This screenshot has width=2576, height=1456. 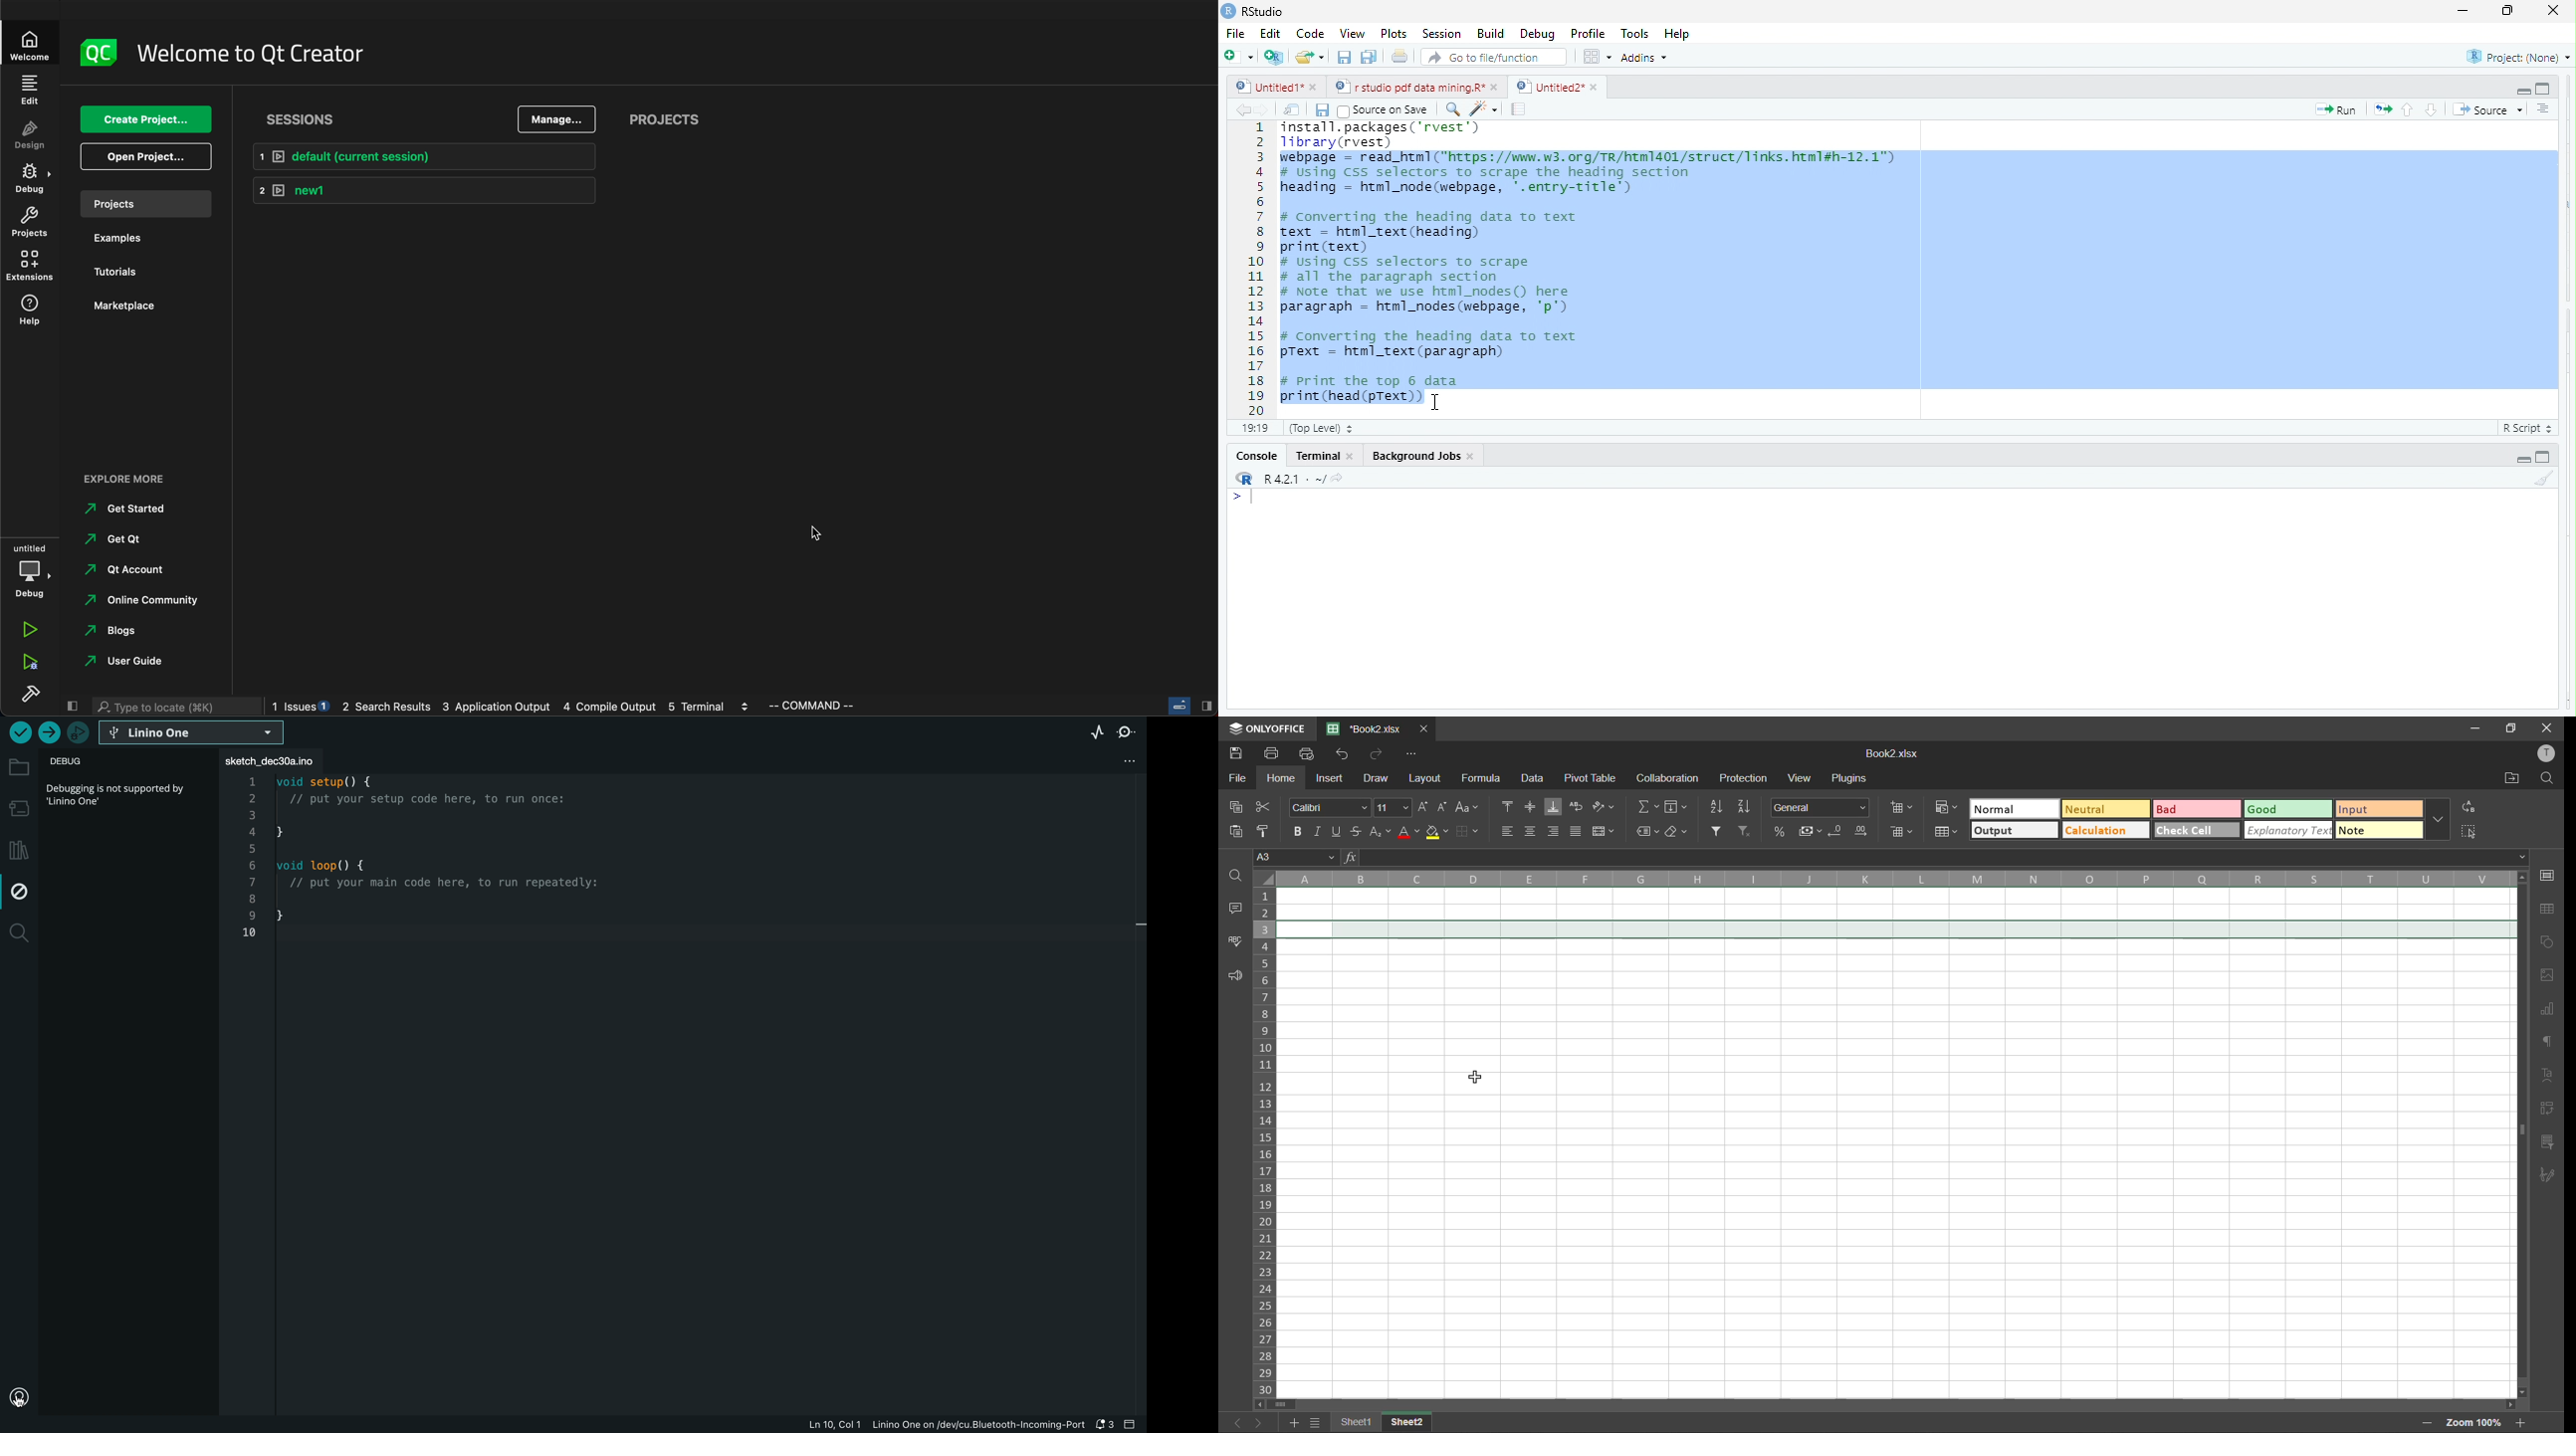 I want to click on File, so click(x=1235, y=34).